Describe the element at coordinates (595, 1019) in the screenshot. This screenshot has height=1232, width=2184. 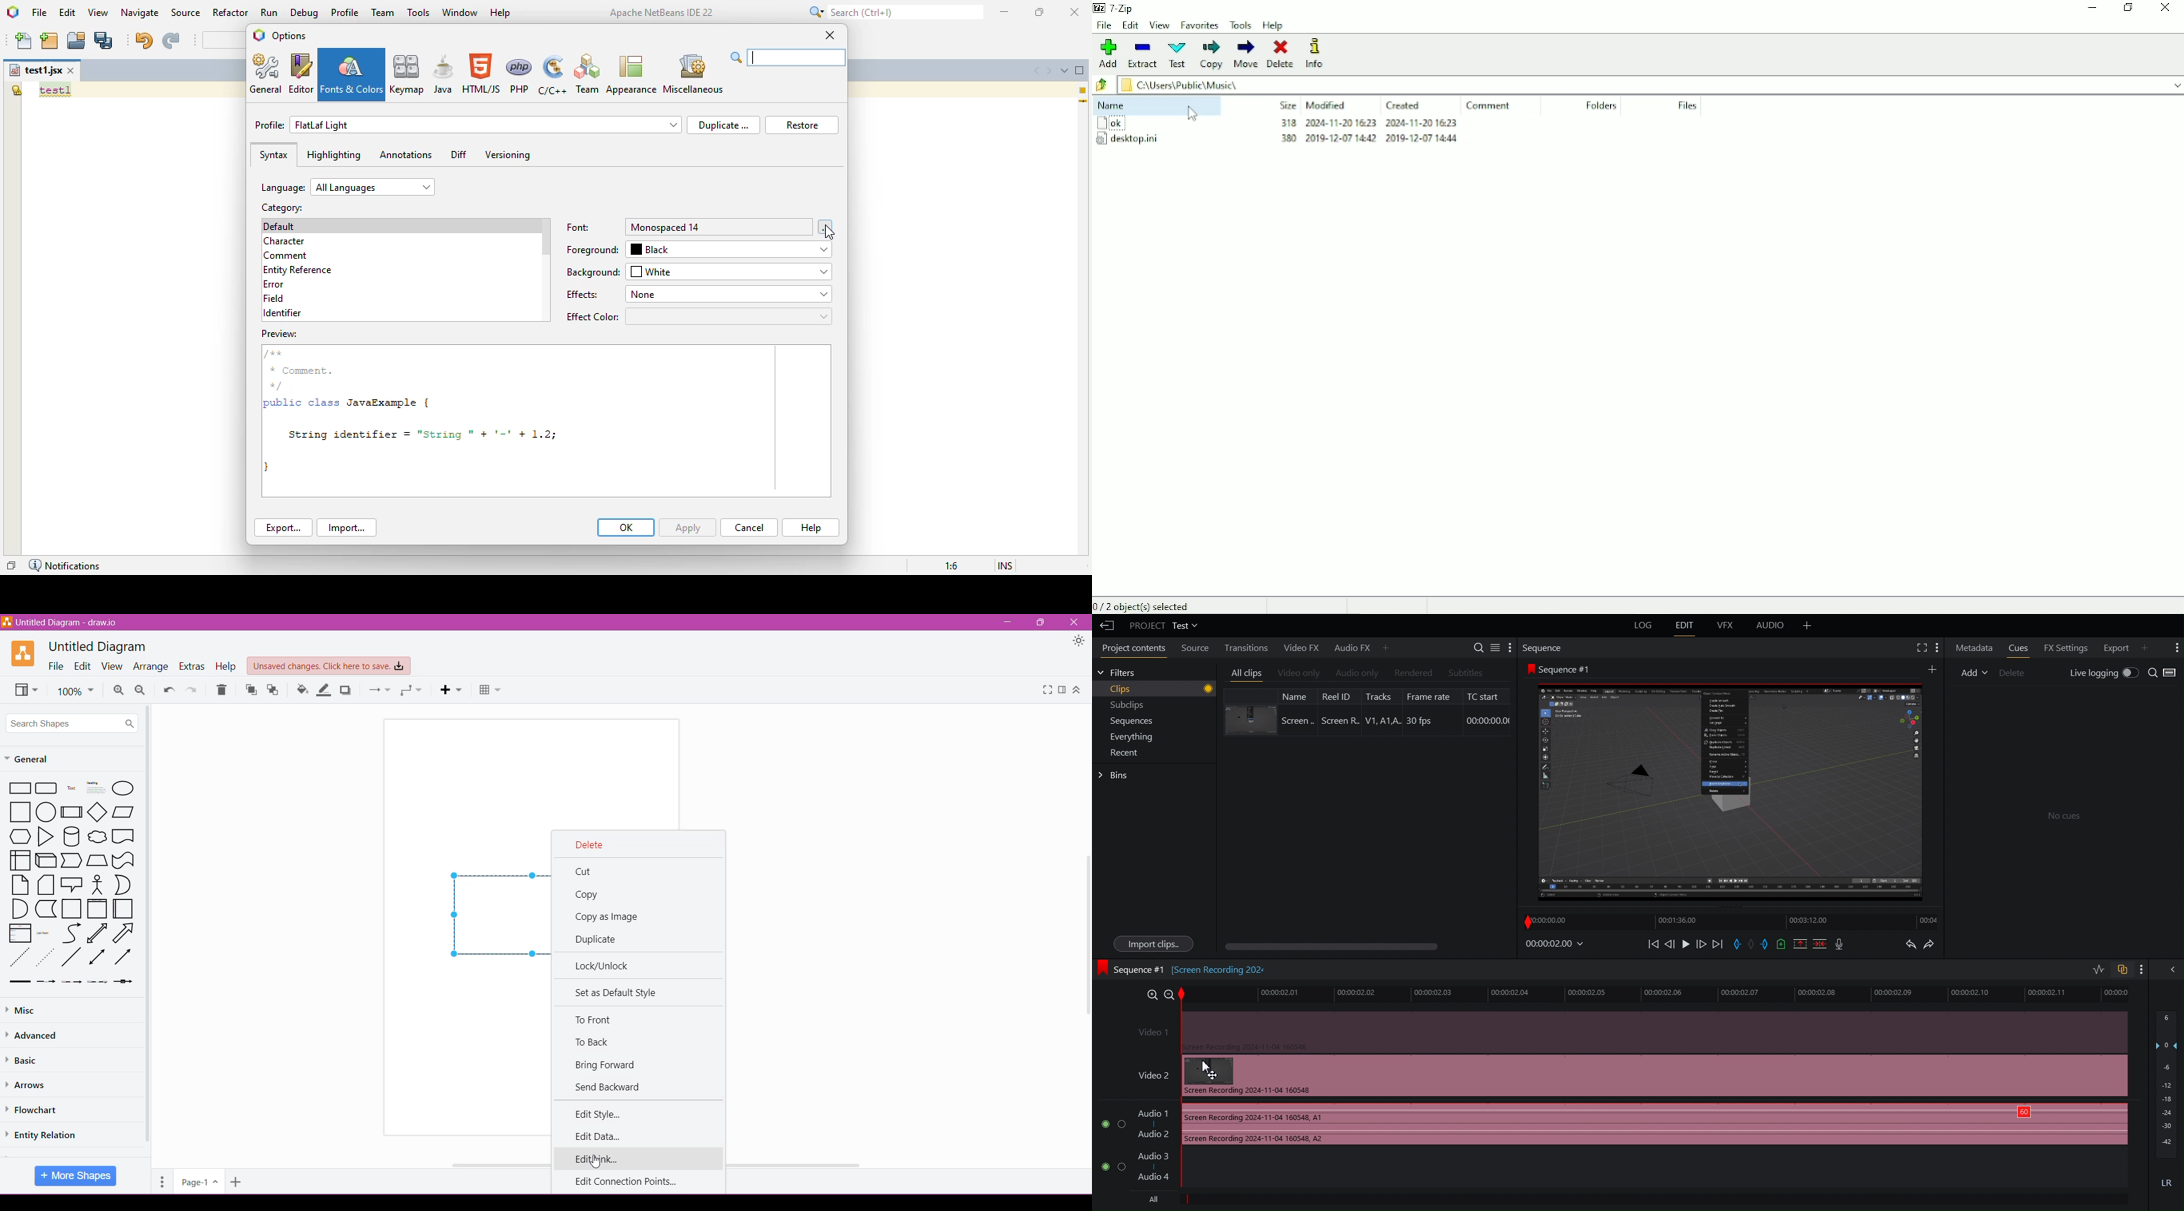
I see `To Front` at that location.